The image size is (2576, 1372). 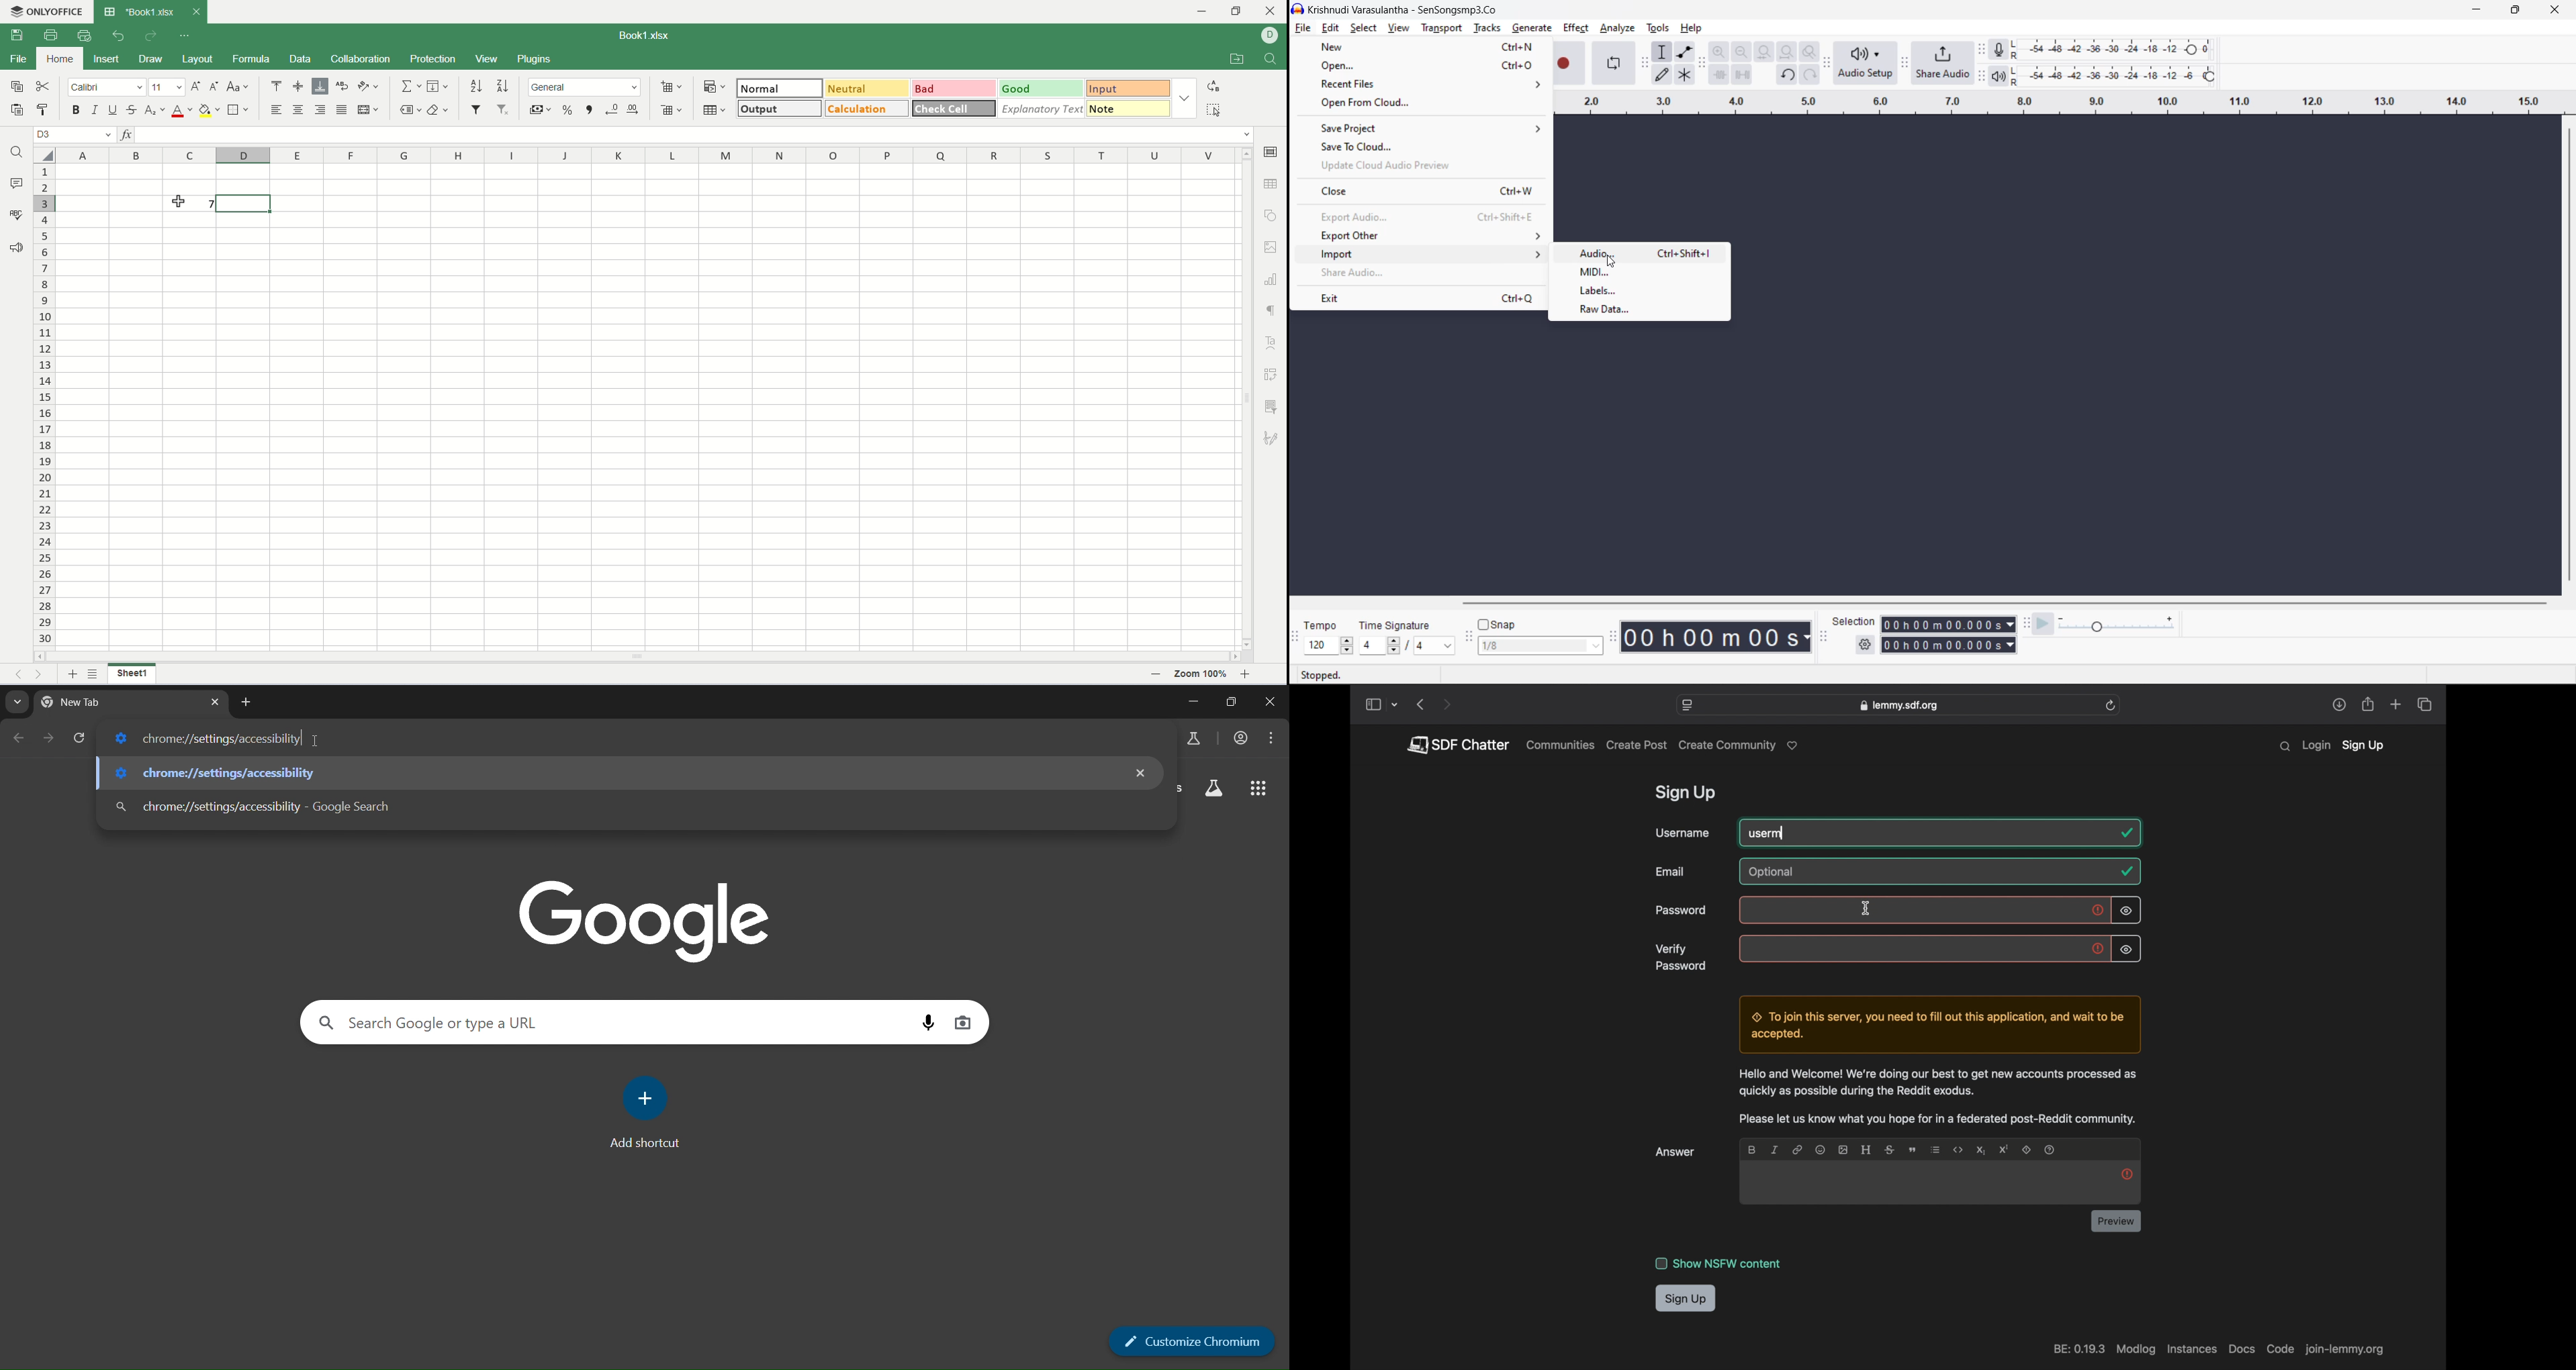 What do you see at coordinates (1230, 701) in the screenshot?
I see `restore down` at bounding box center [1230, 701].